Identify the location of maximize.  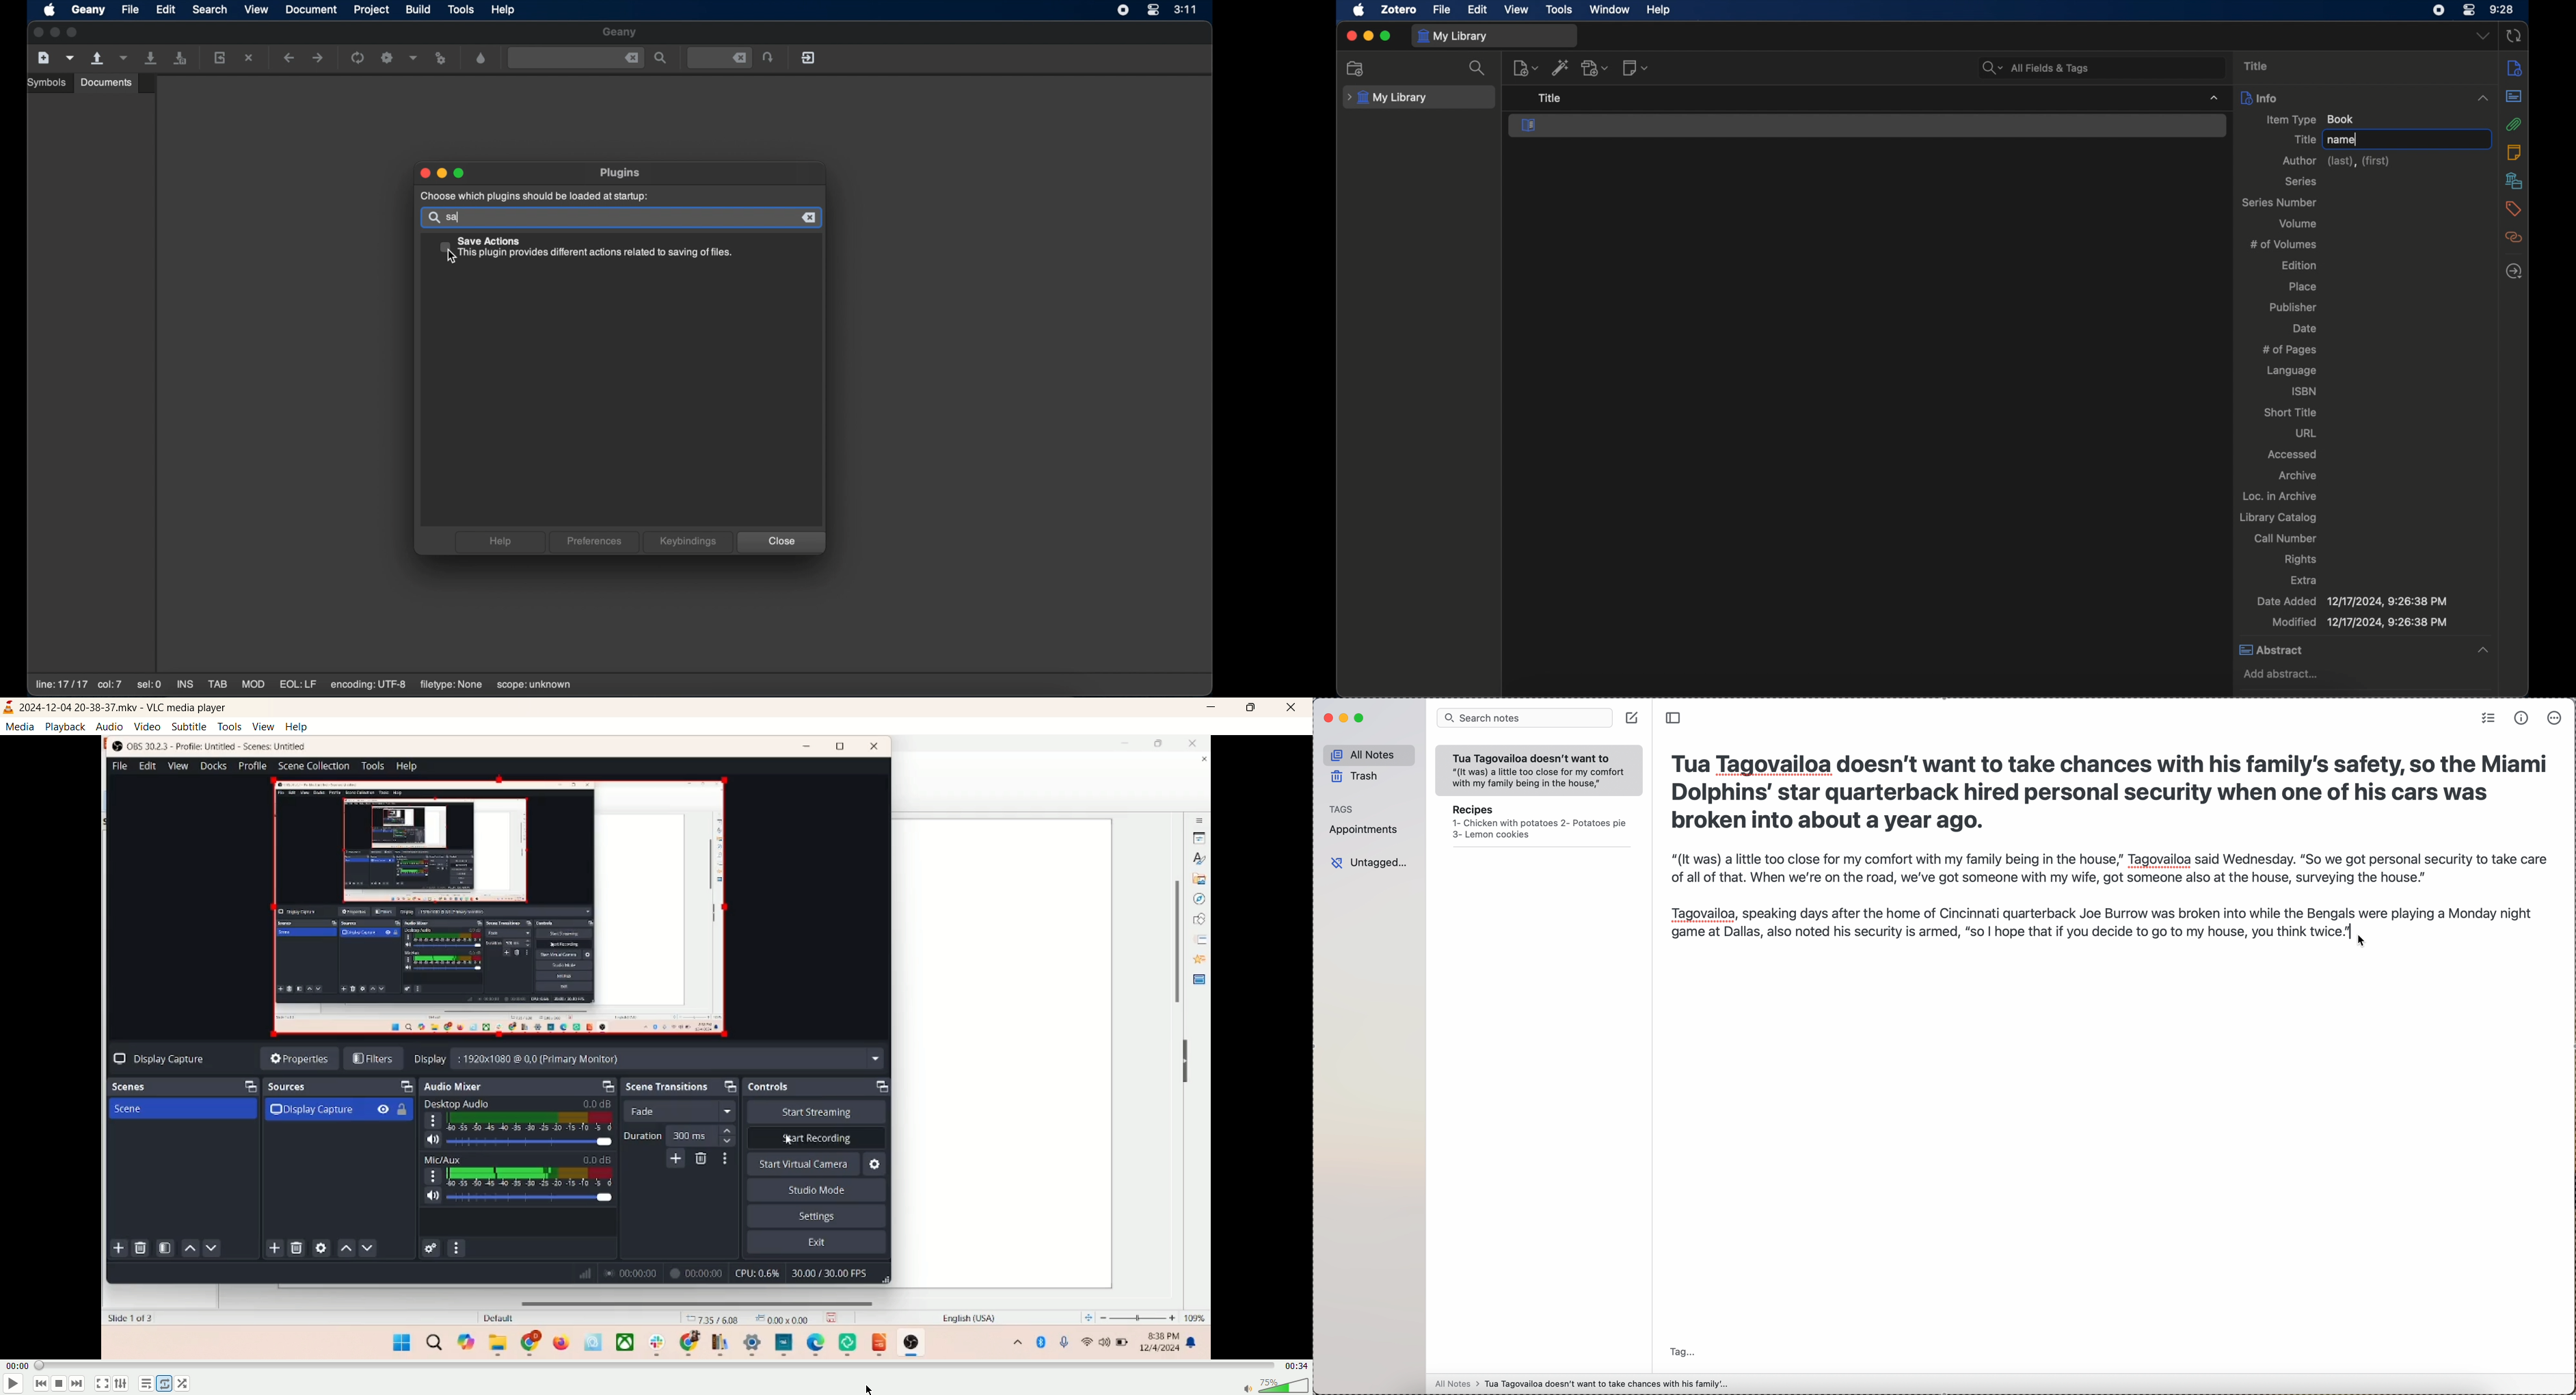
(1386, 36).